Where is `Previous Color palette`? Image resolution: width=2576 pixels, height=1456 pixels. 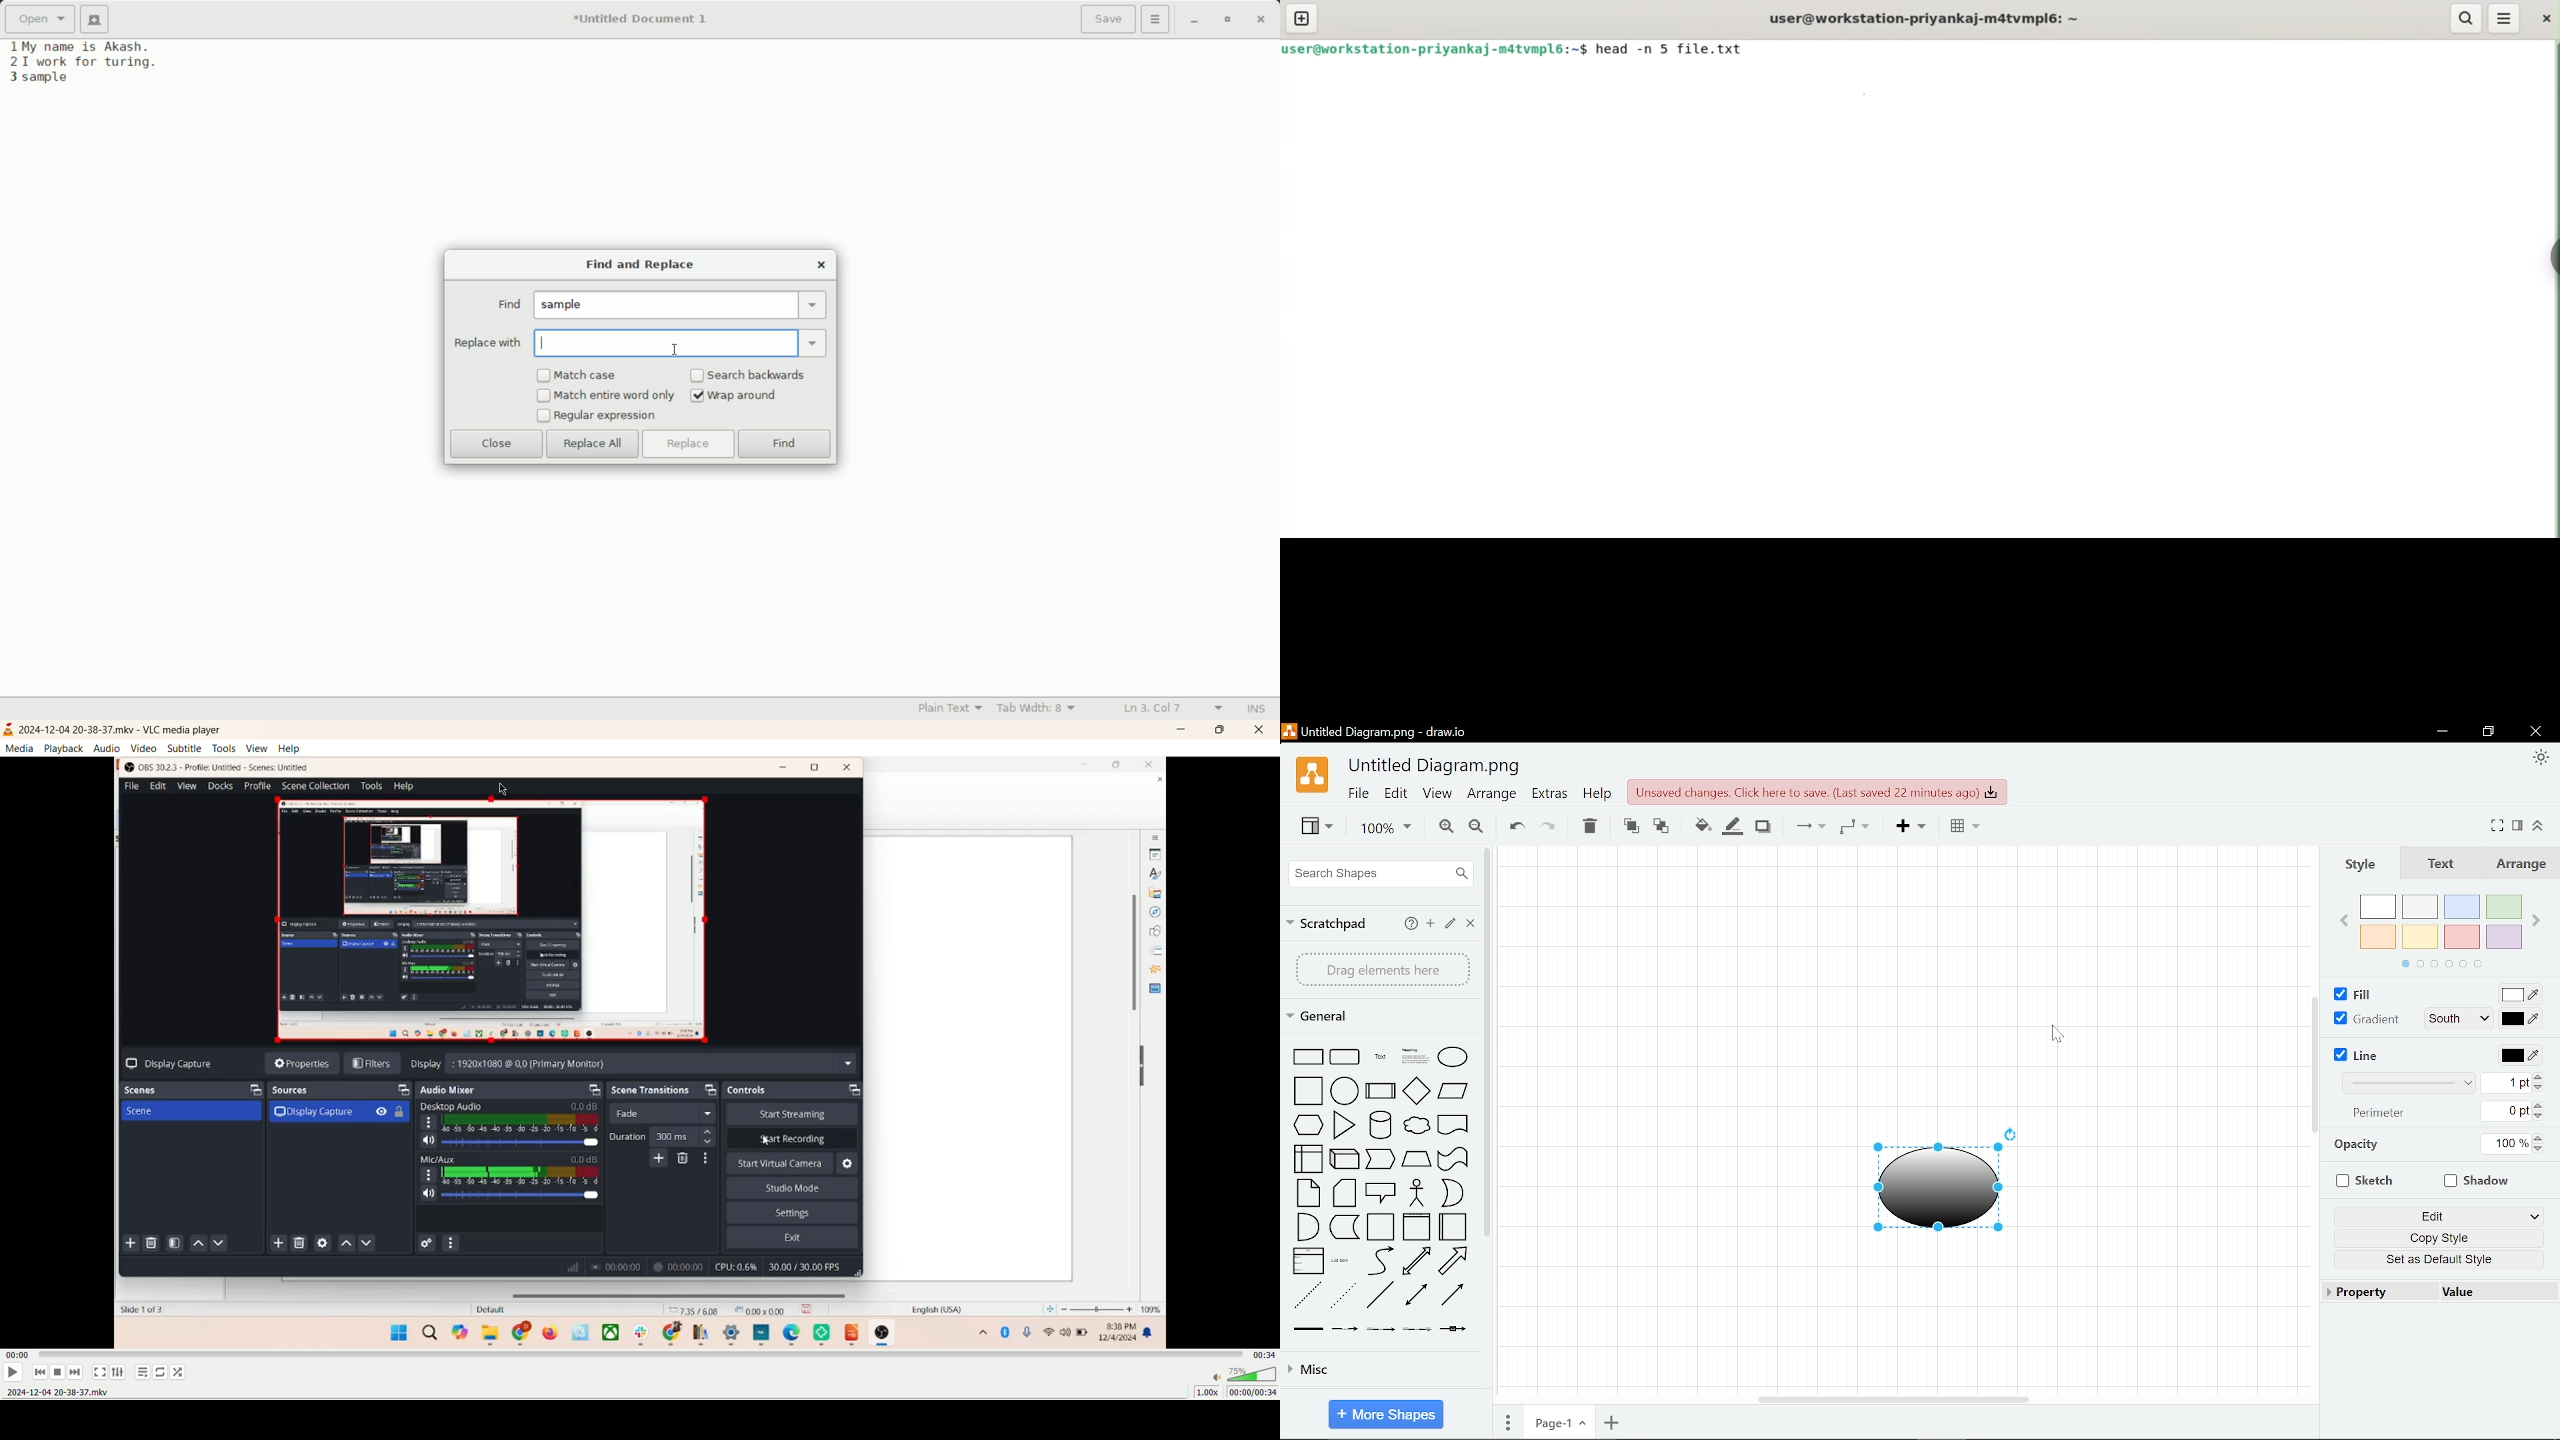
Previous Color palette is located at coordinates (2337, 921).